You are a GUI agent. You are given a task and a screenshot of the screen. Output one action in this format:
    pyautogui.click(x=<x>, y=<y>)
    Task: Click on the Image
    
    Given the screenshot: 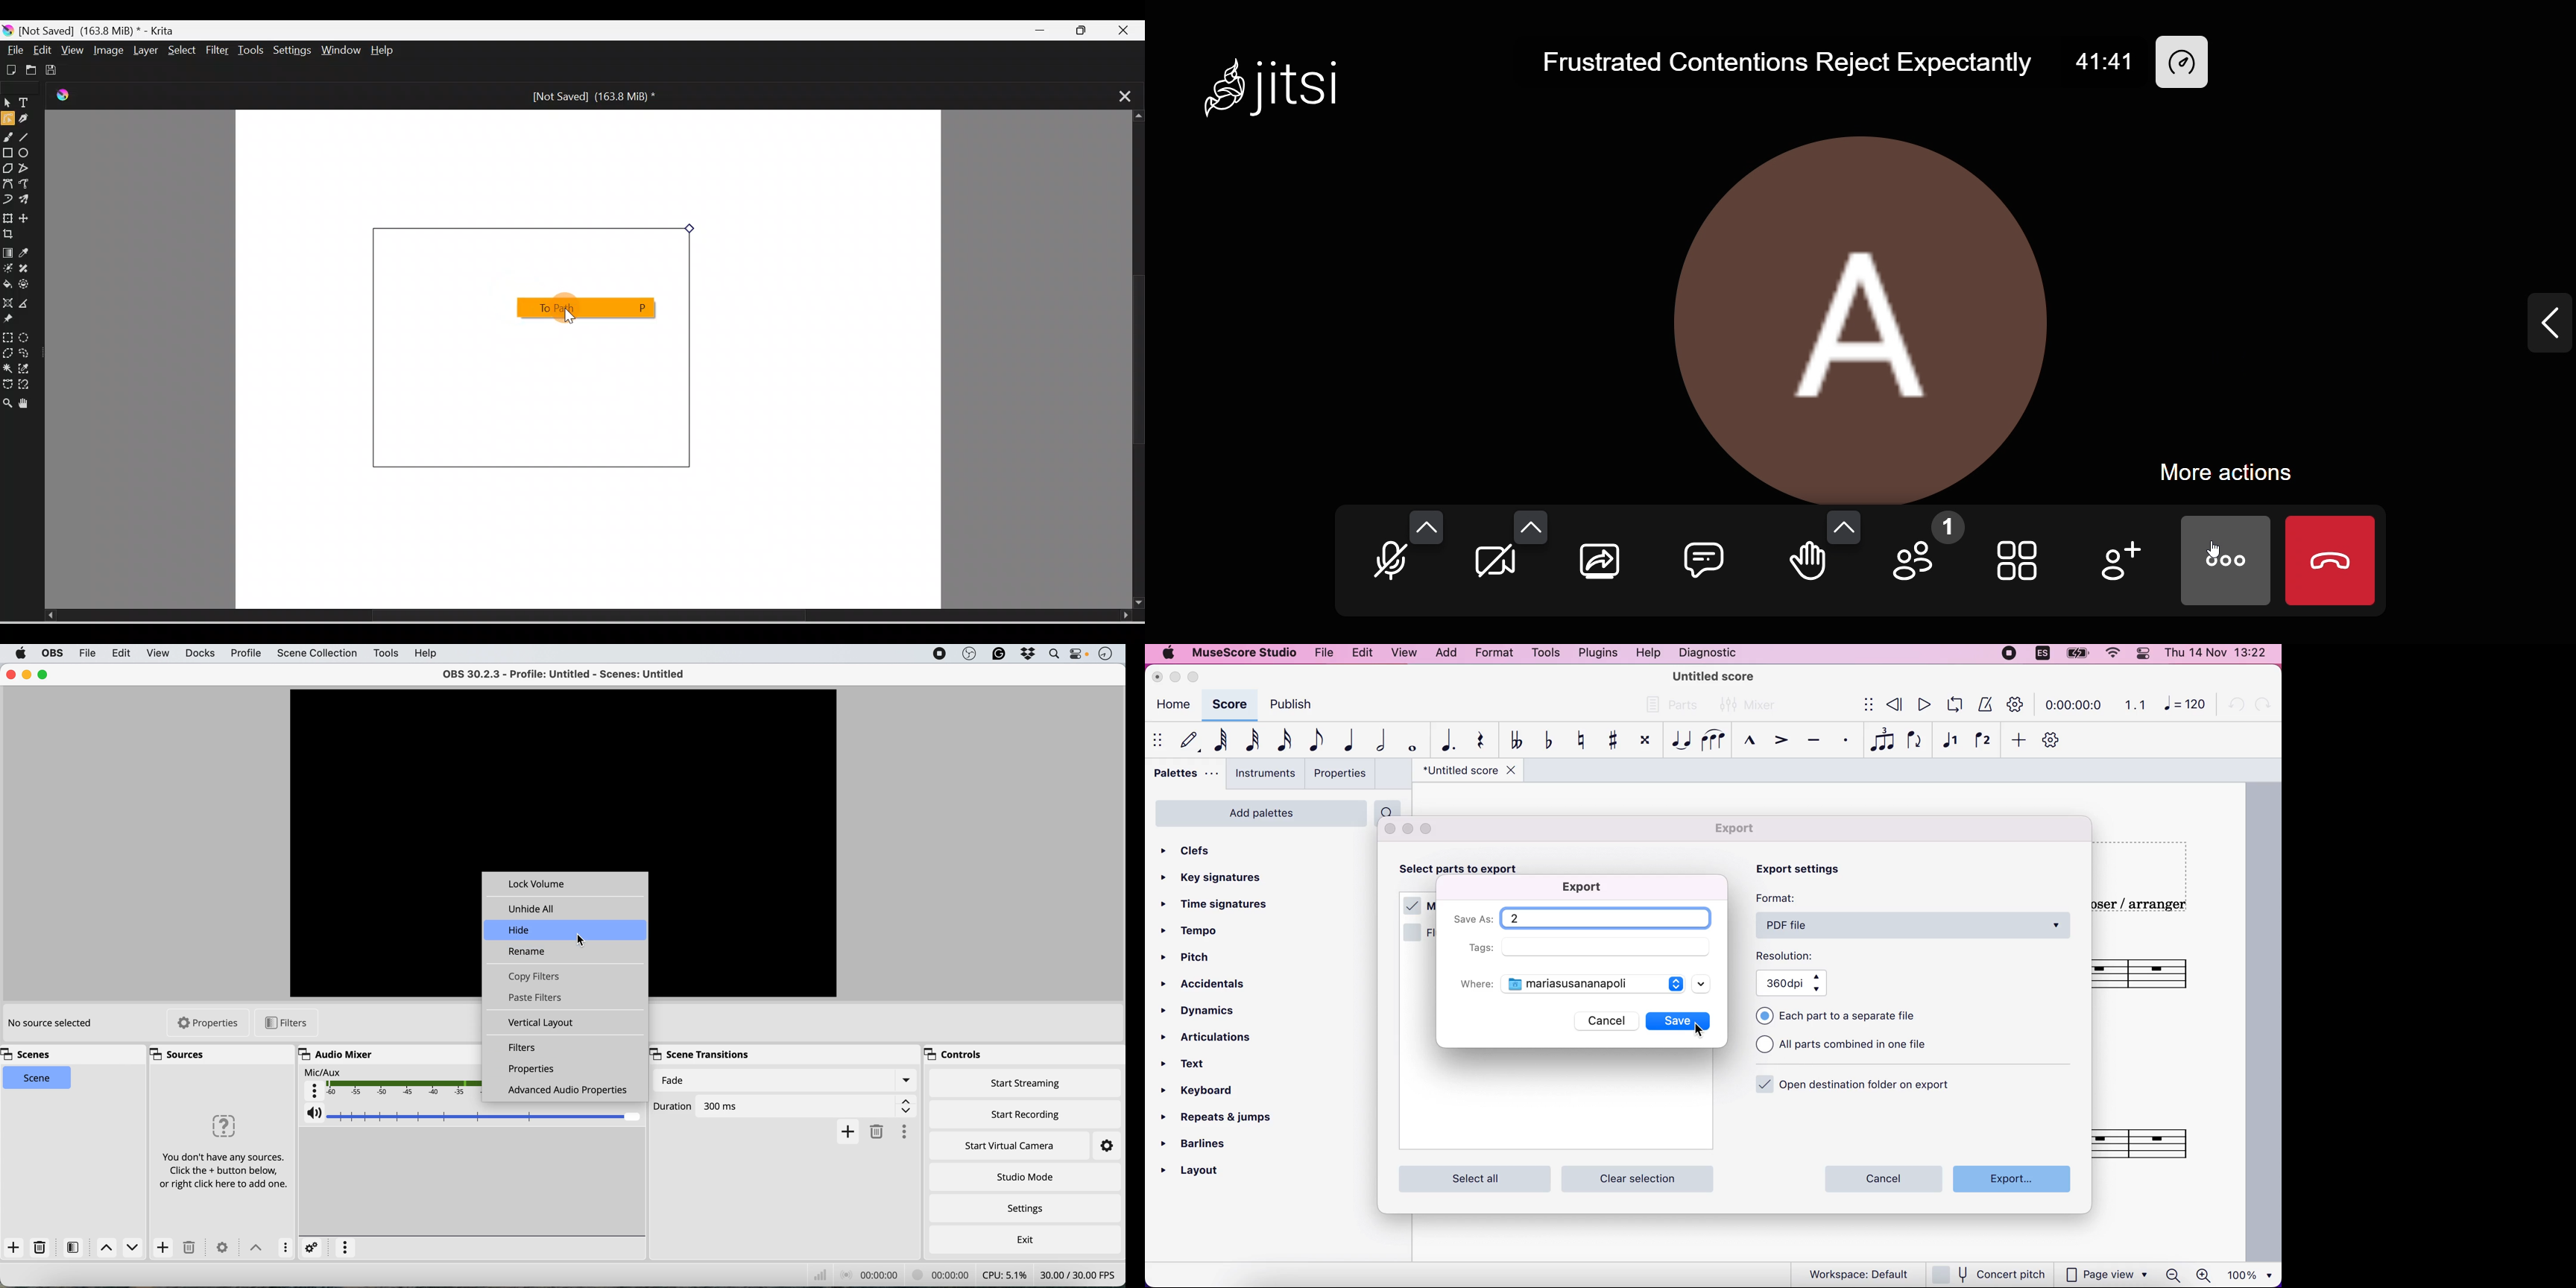 What is the action you would take?
    pyautogui.click(x=106, y=50)
    